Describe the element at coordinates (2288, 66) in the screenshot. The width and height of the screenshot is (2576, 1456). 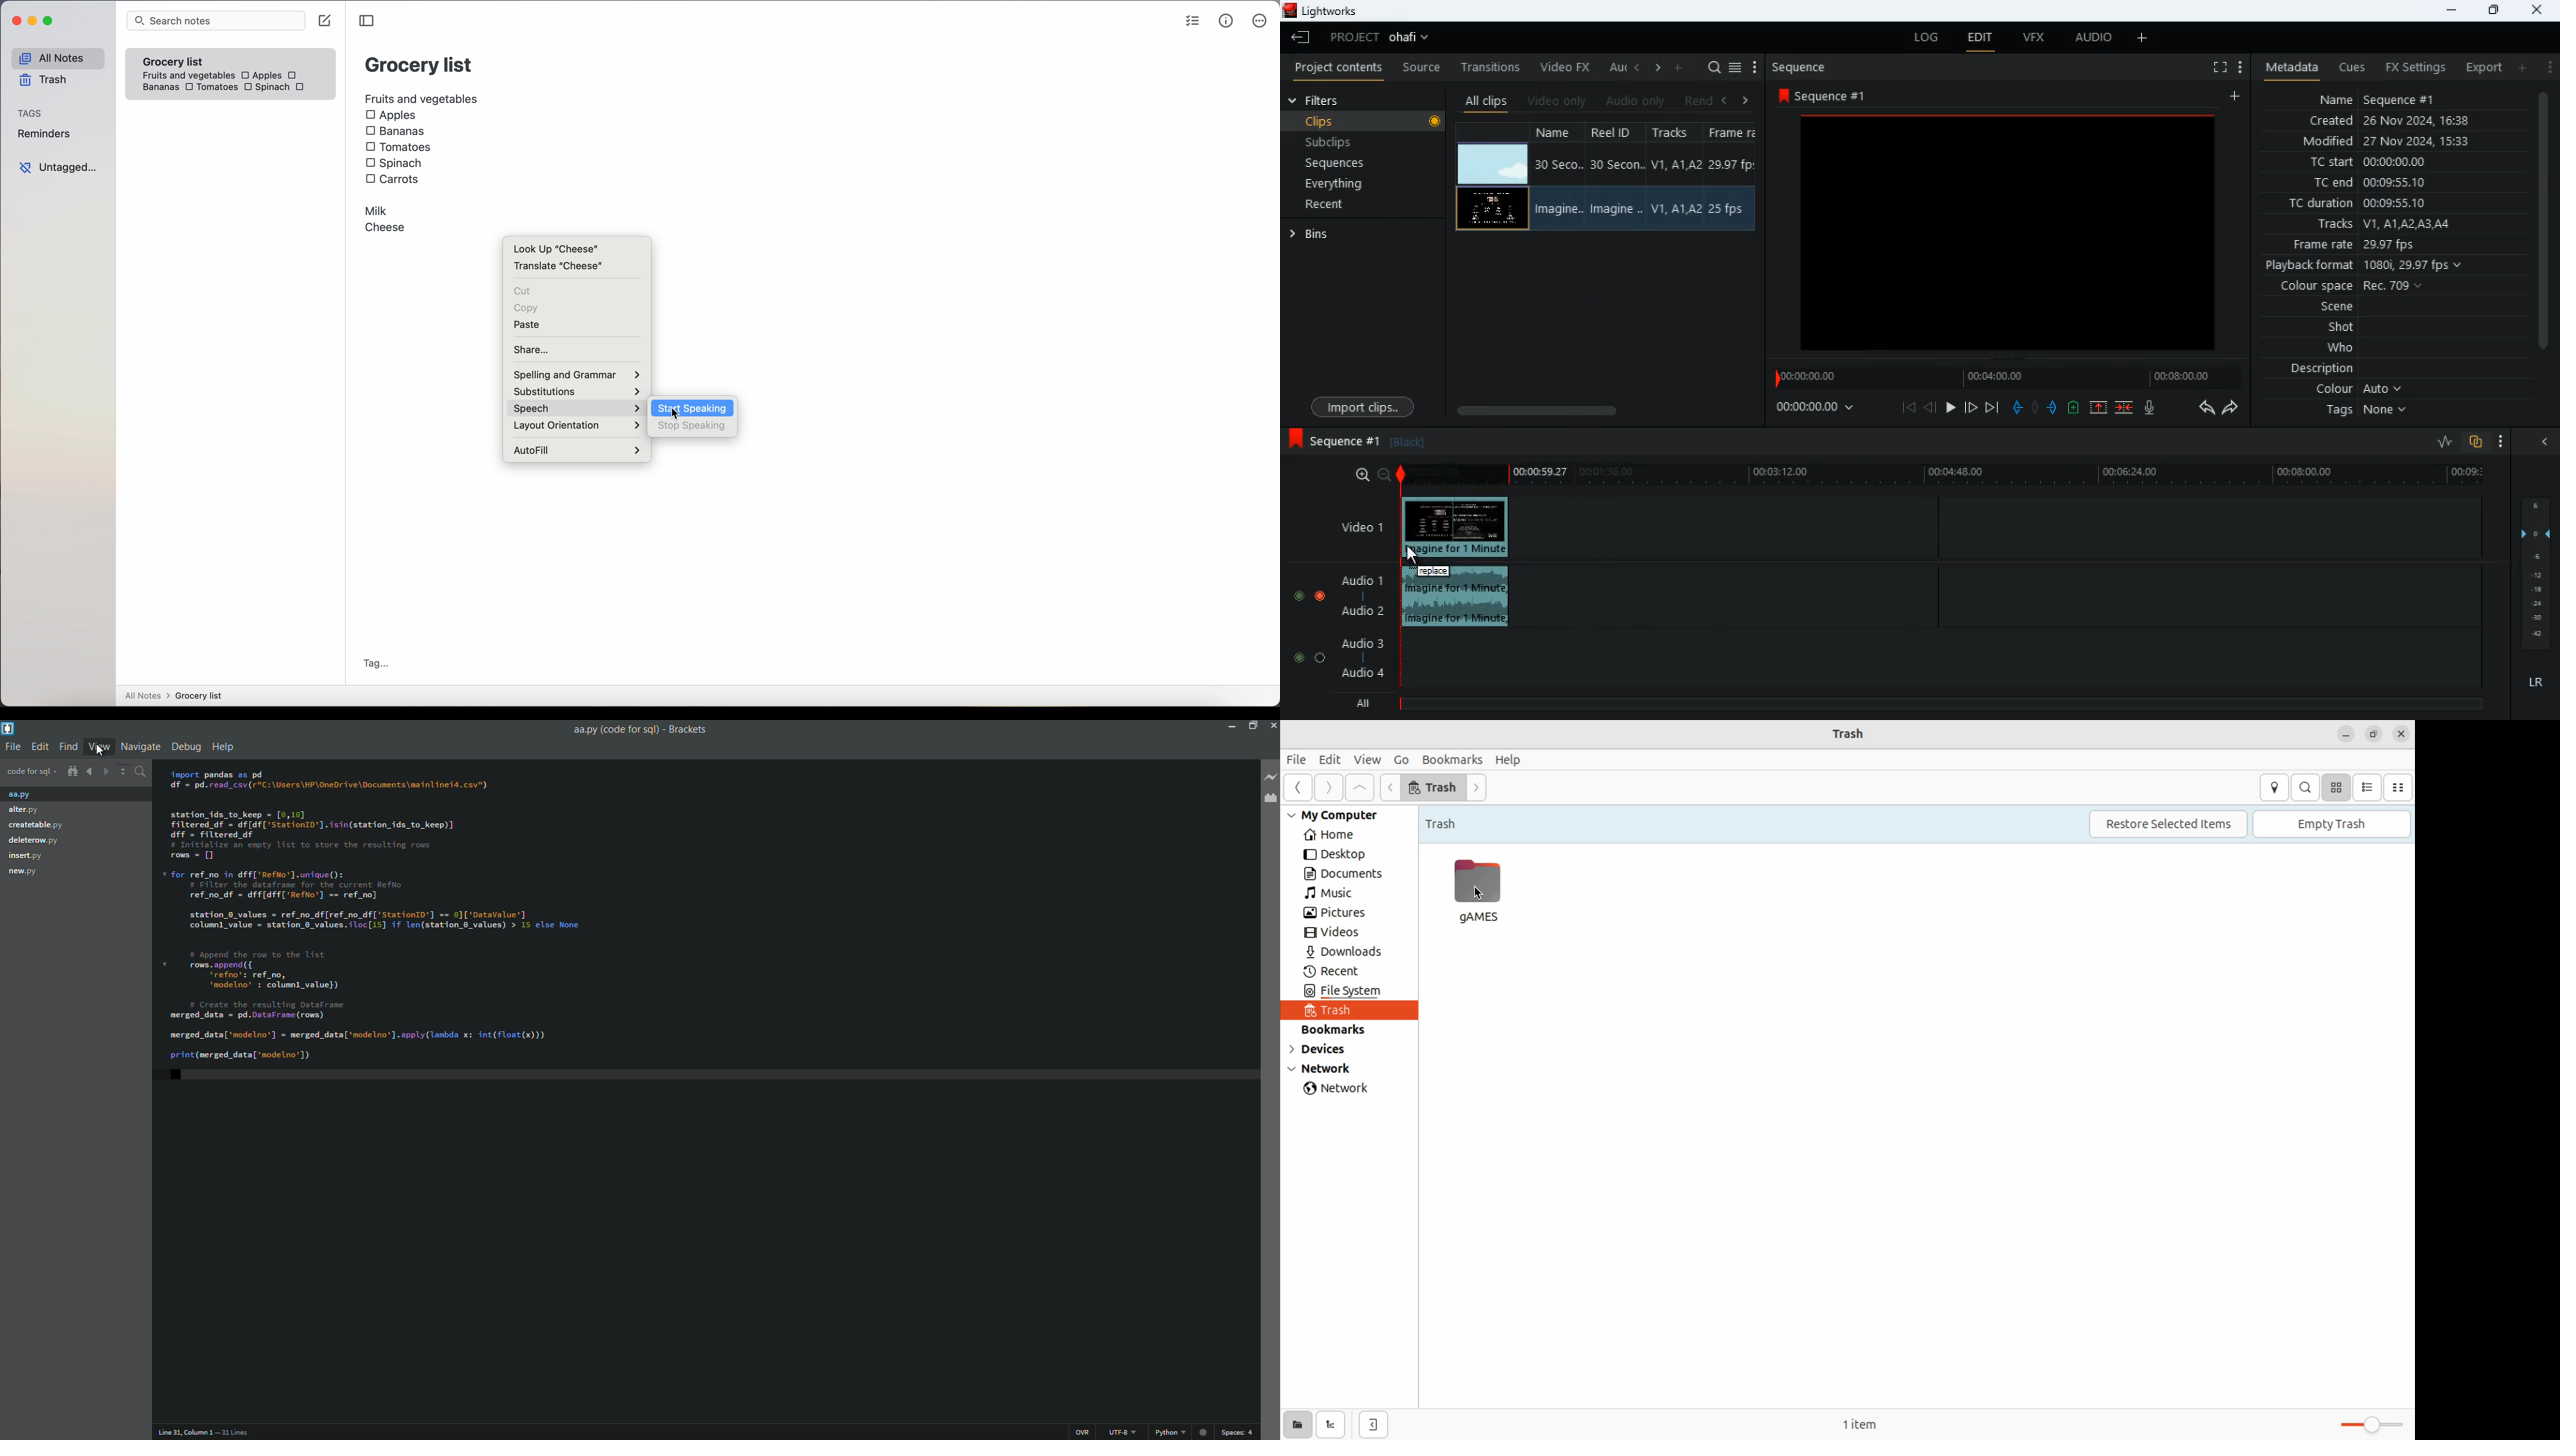
I see `metadata` at that location.